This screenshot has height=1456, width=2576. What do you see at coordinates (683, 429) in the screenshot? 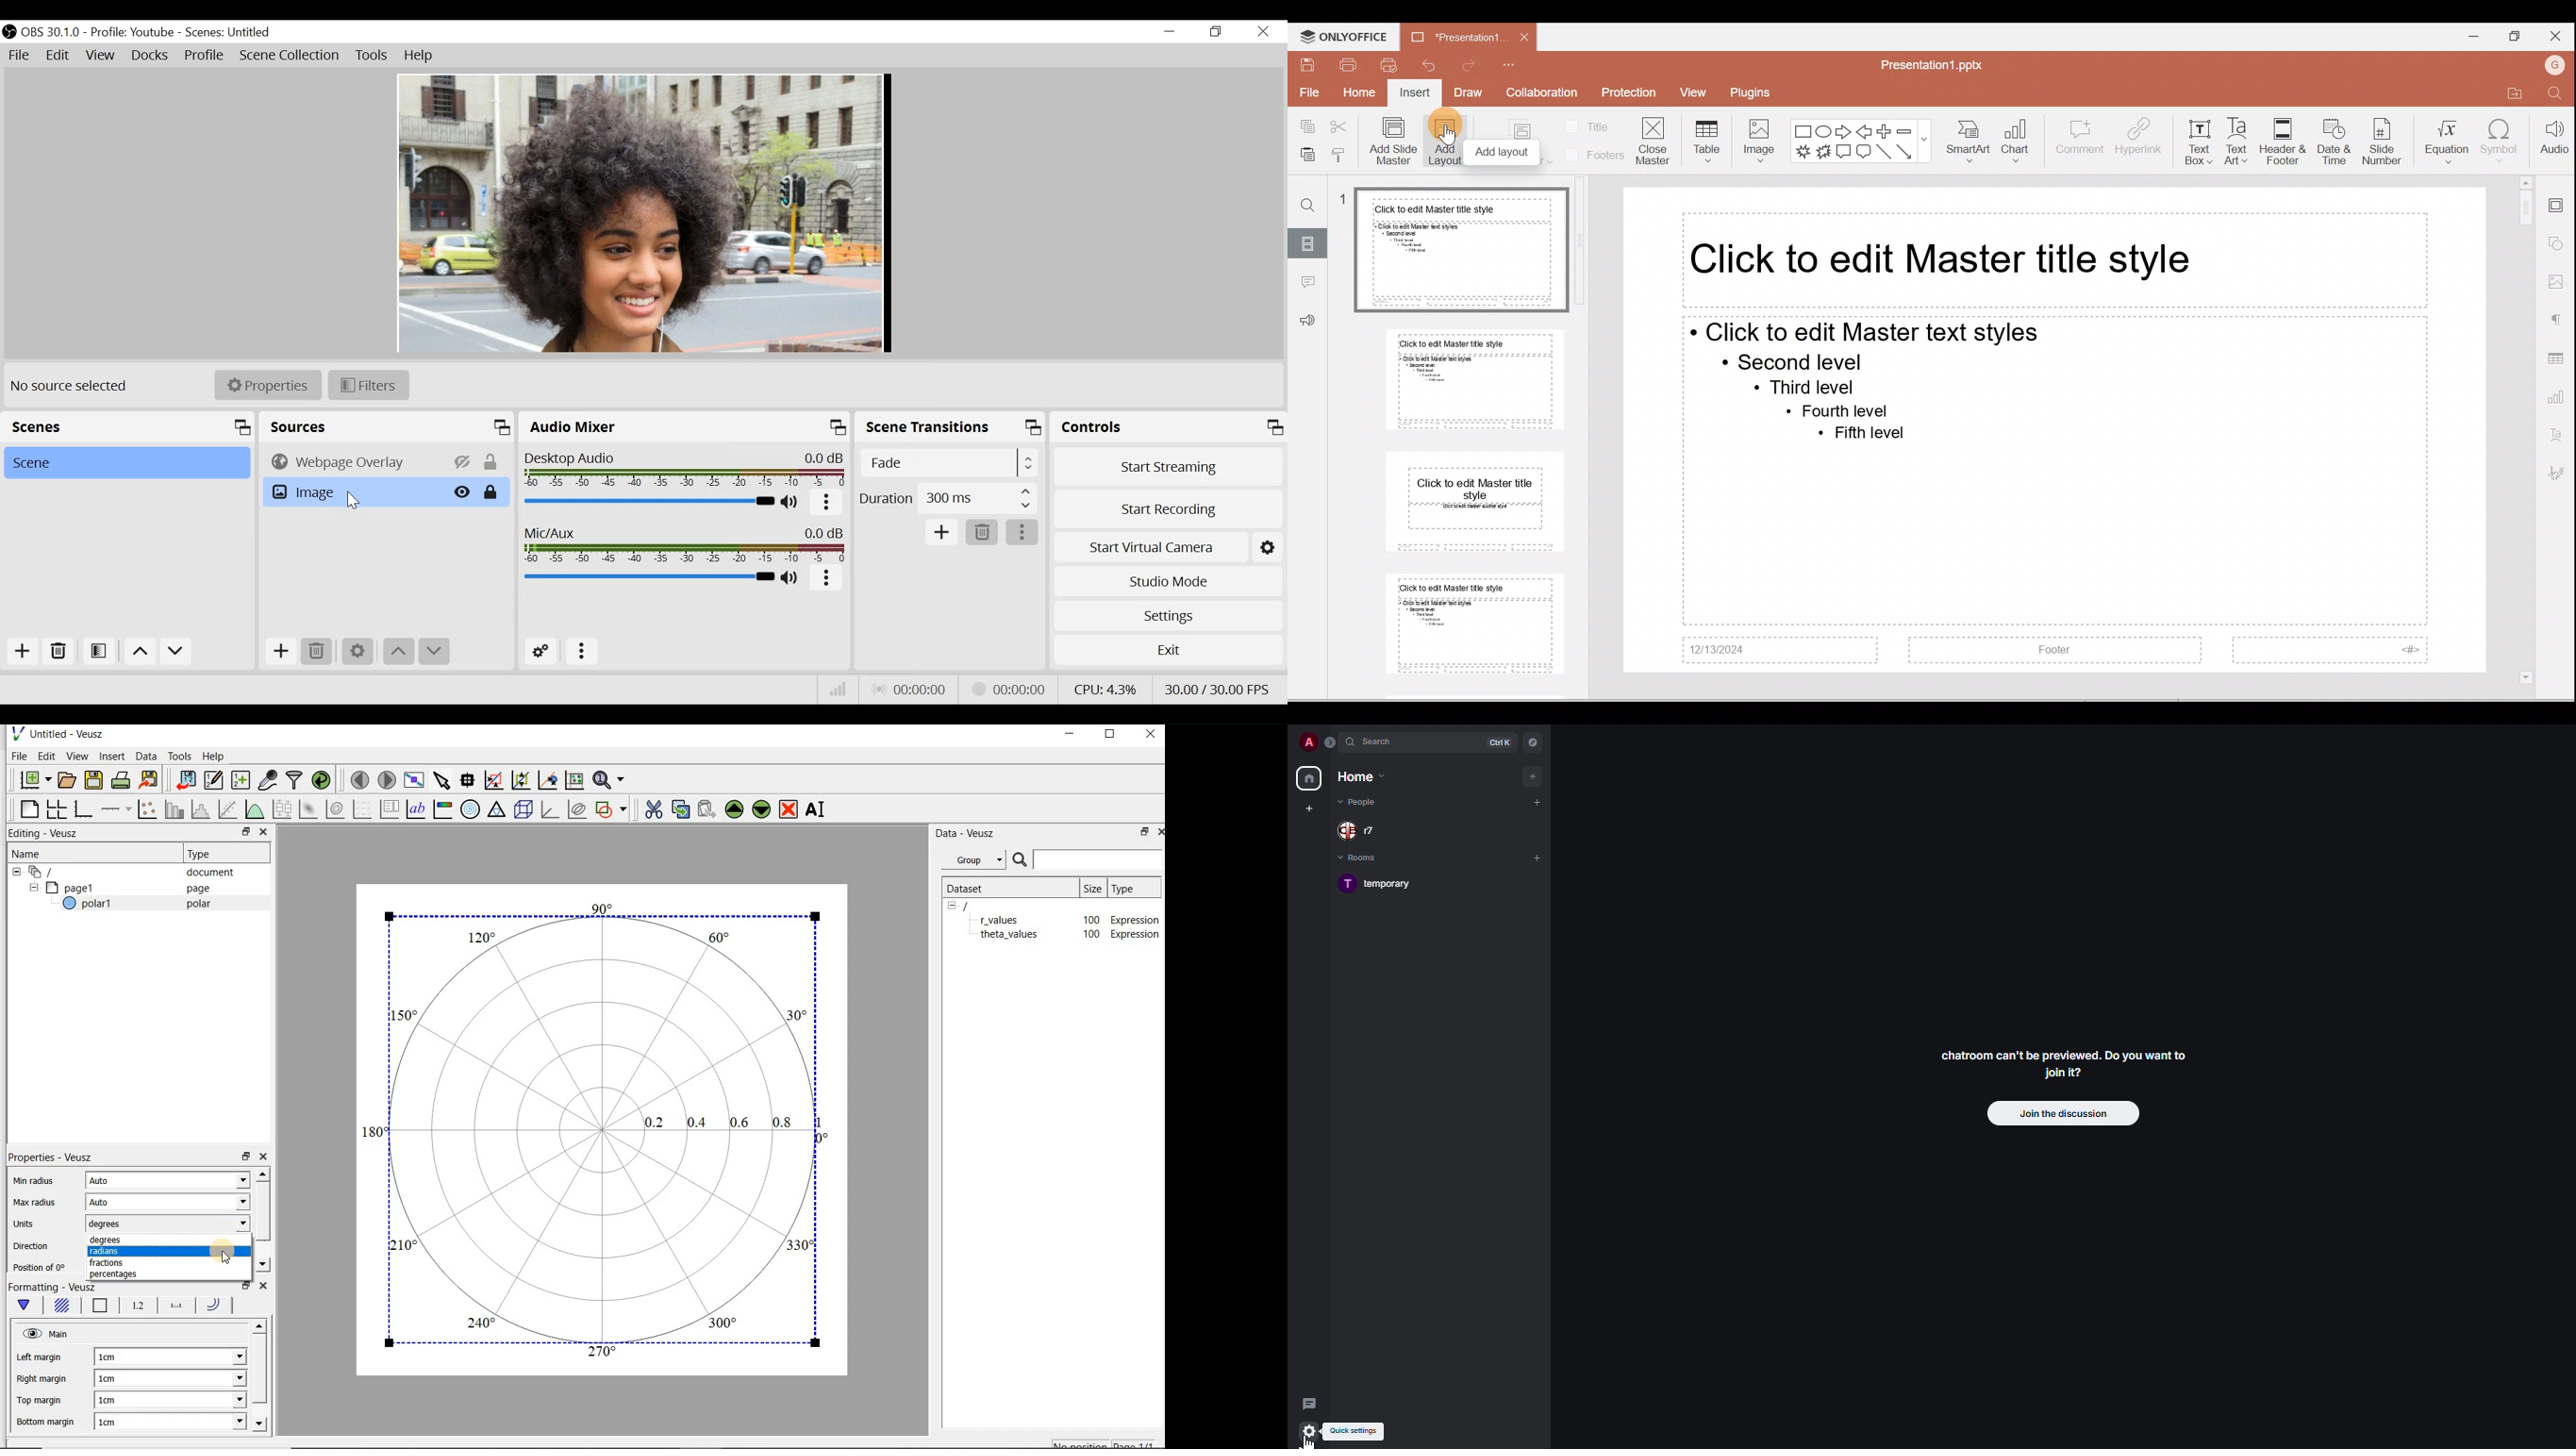
I see `Audio Mixer` at bounding box center [683, 429].